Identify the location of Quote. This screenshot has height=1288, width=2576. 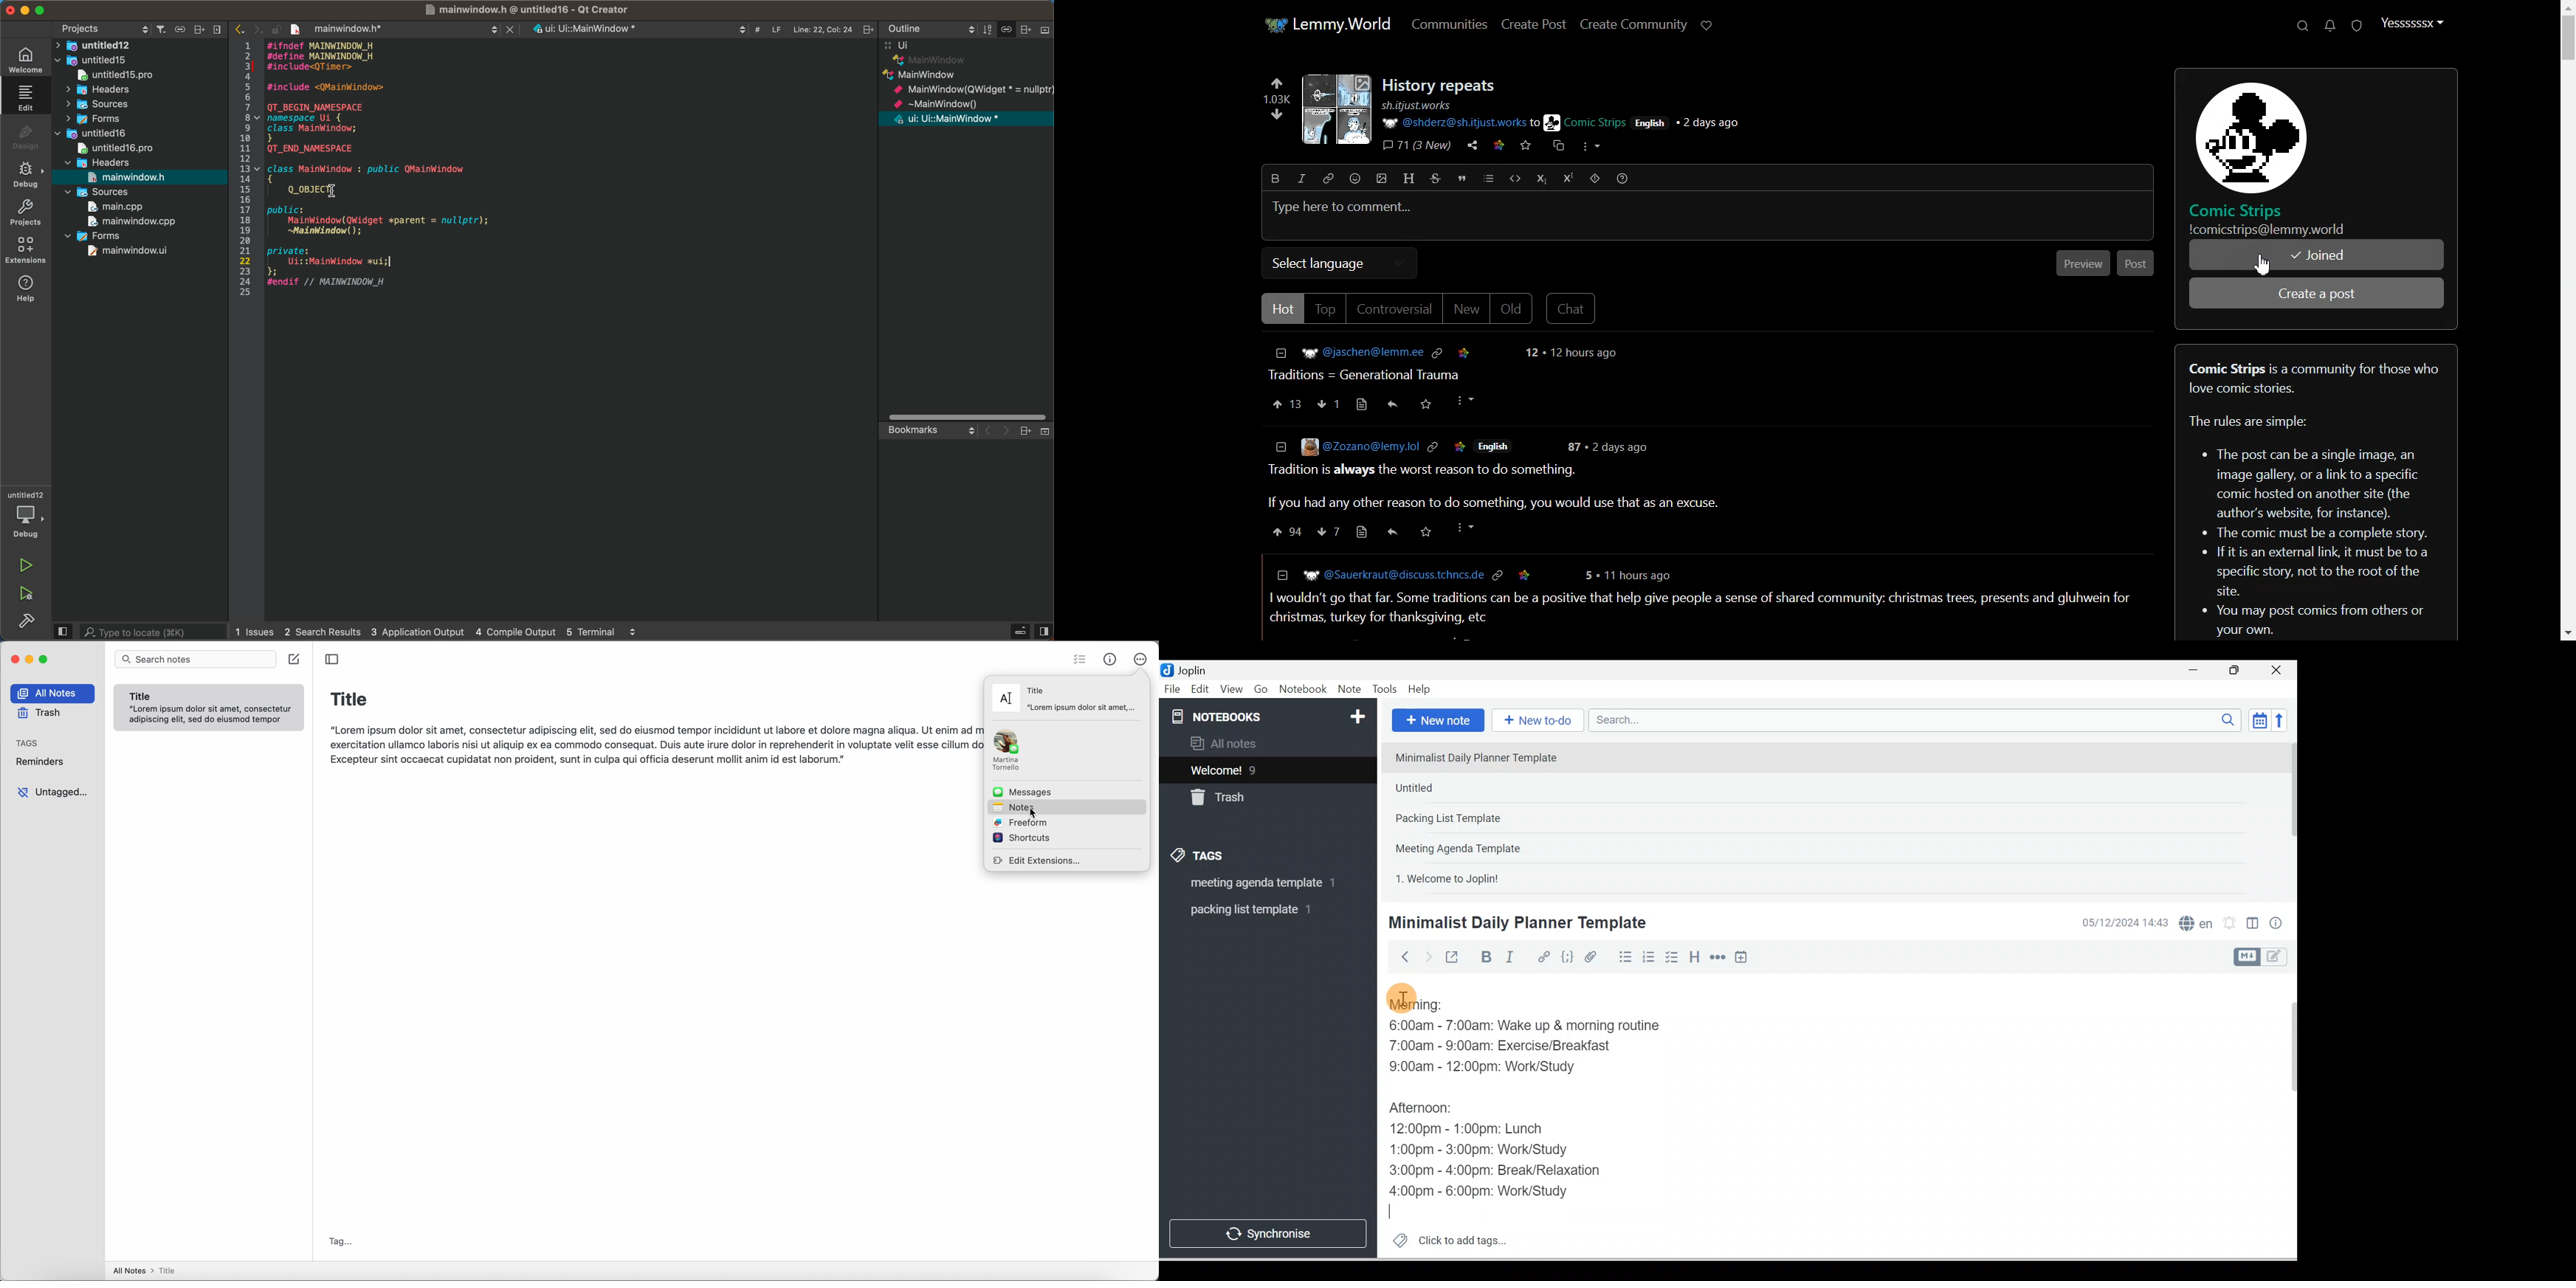
(1461, 177).